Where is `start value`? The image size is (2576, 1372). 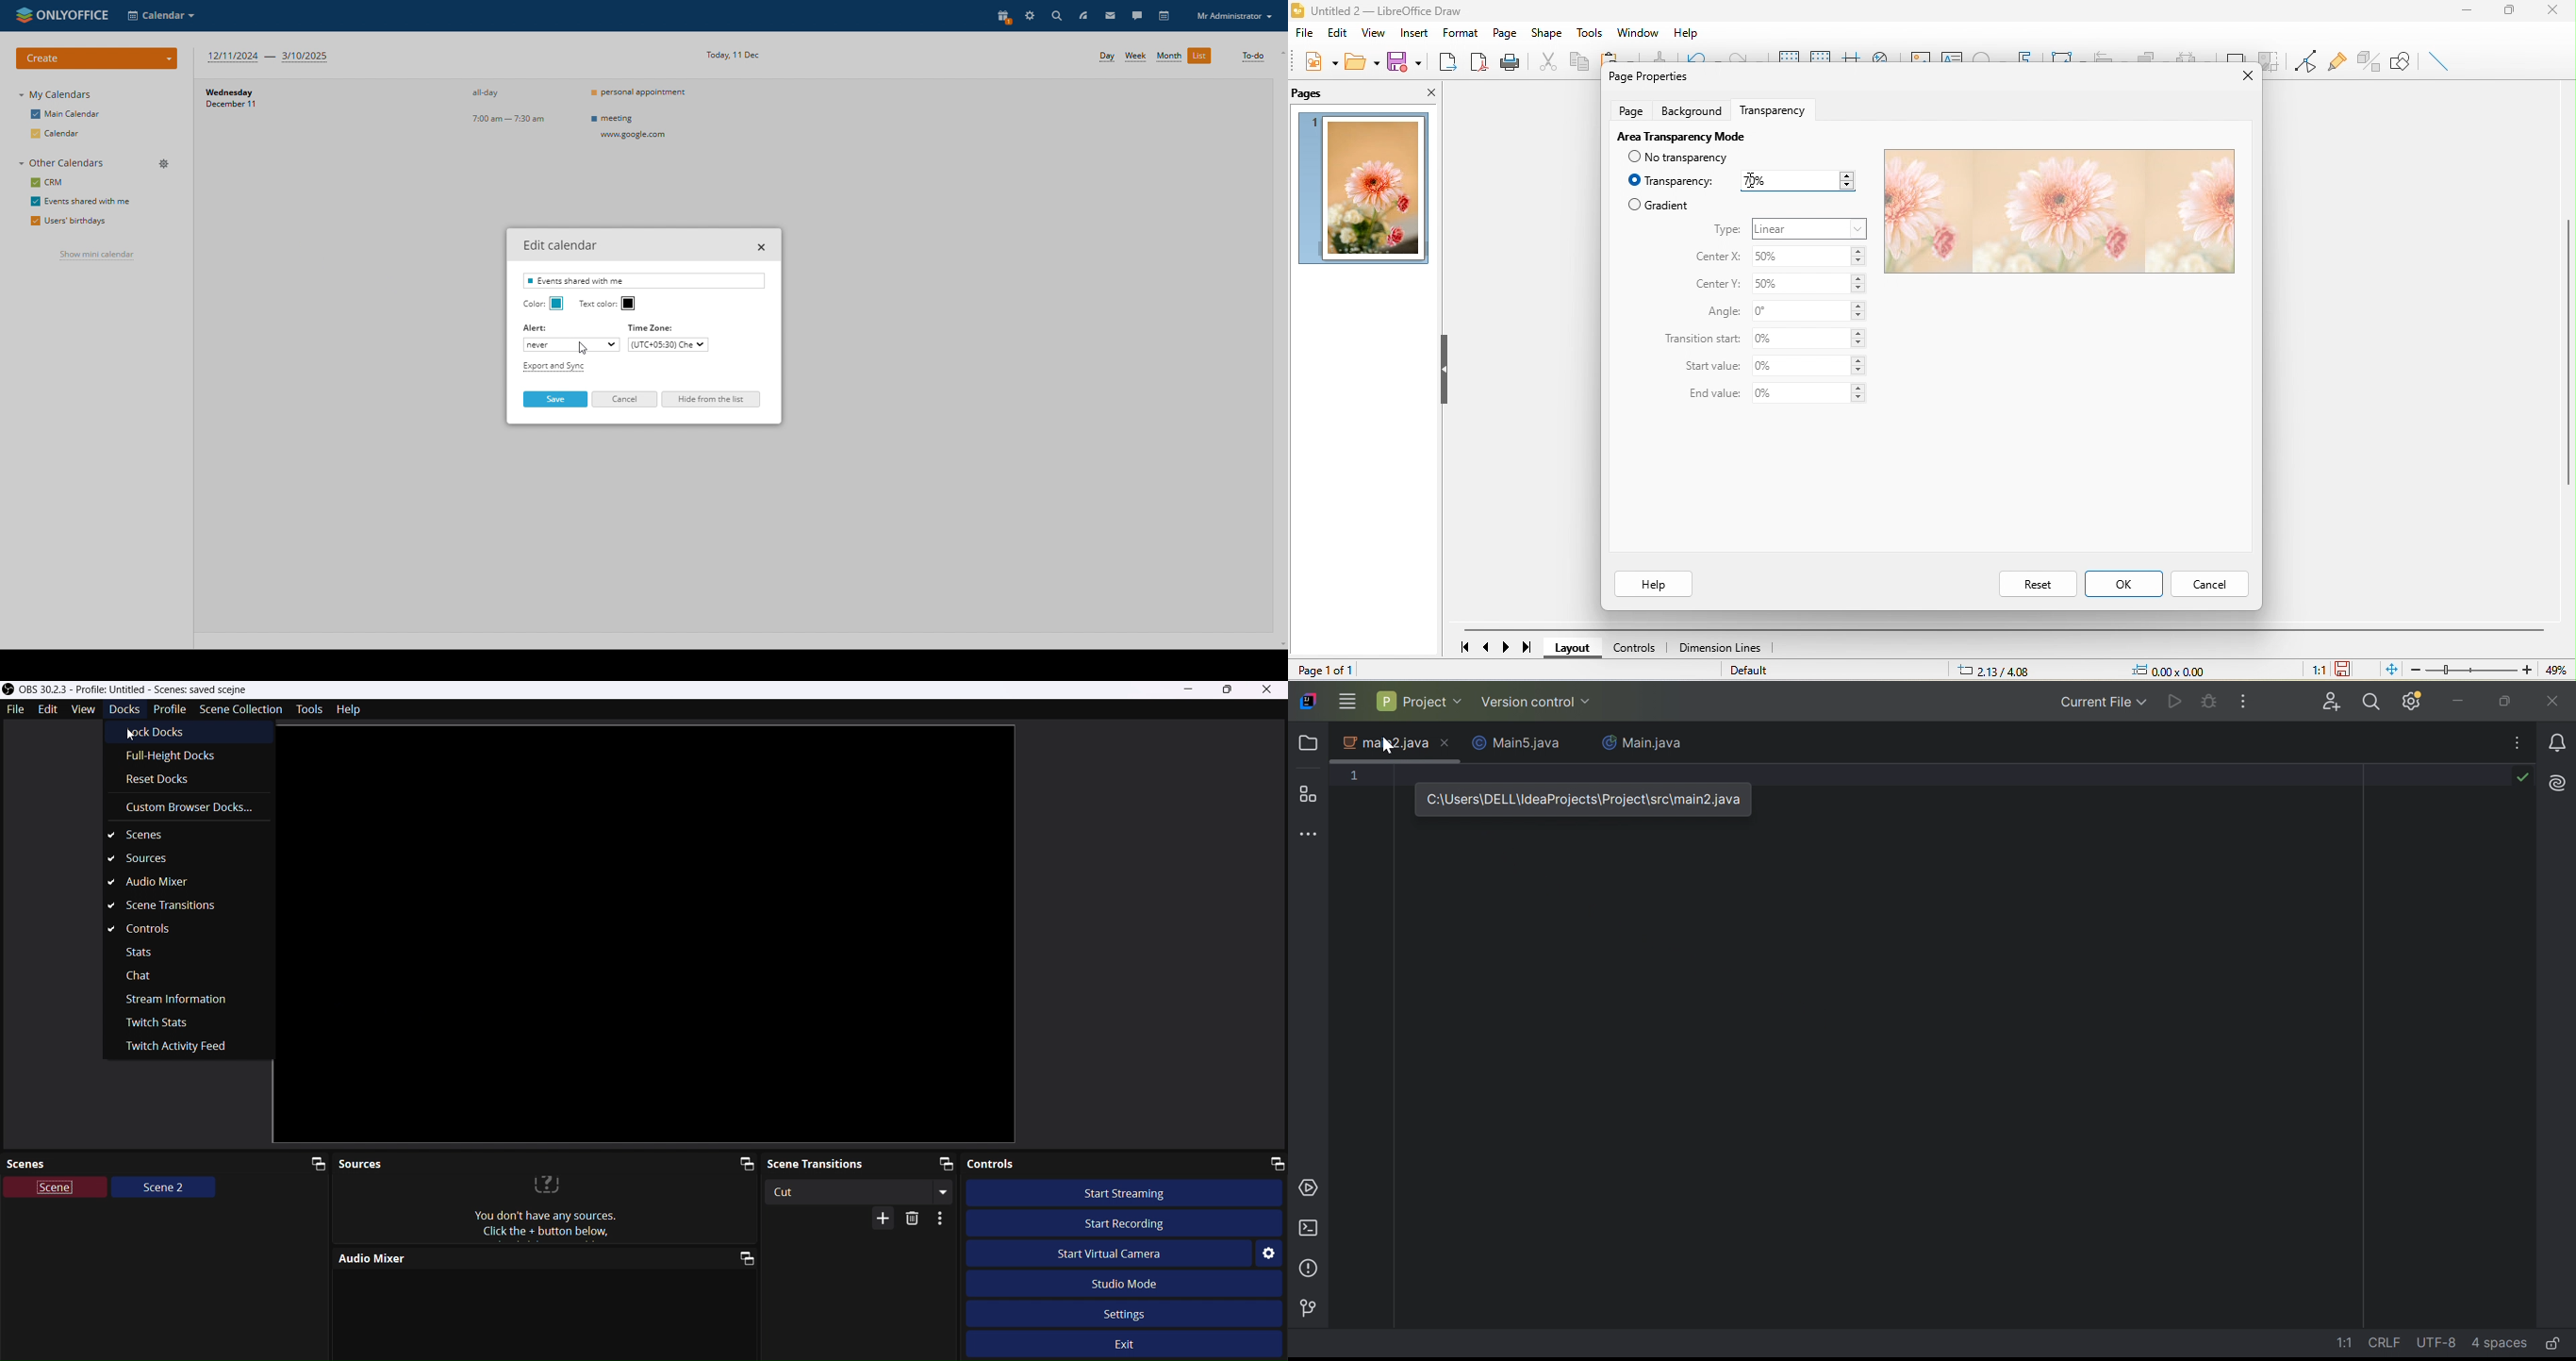
start value is located at coordinates (1713, 368).